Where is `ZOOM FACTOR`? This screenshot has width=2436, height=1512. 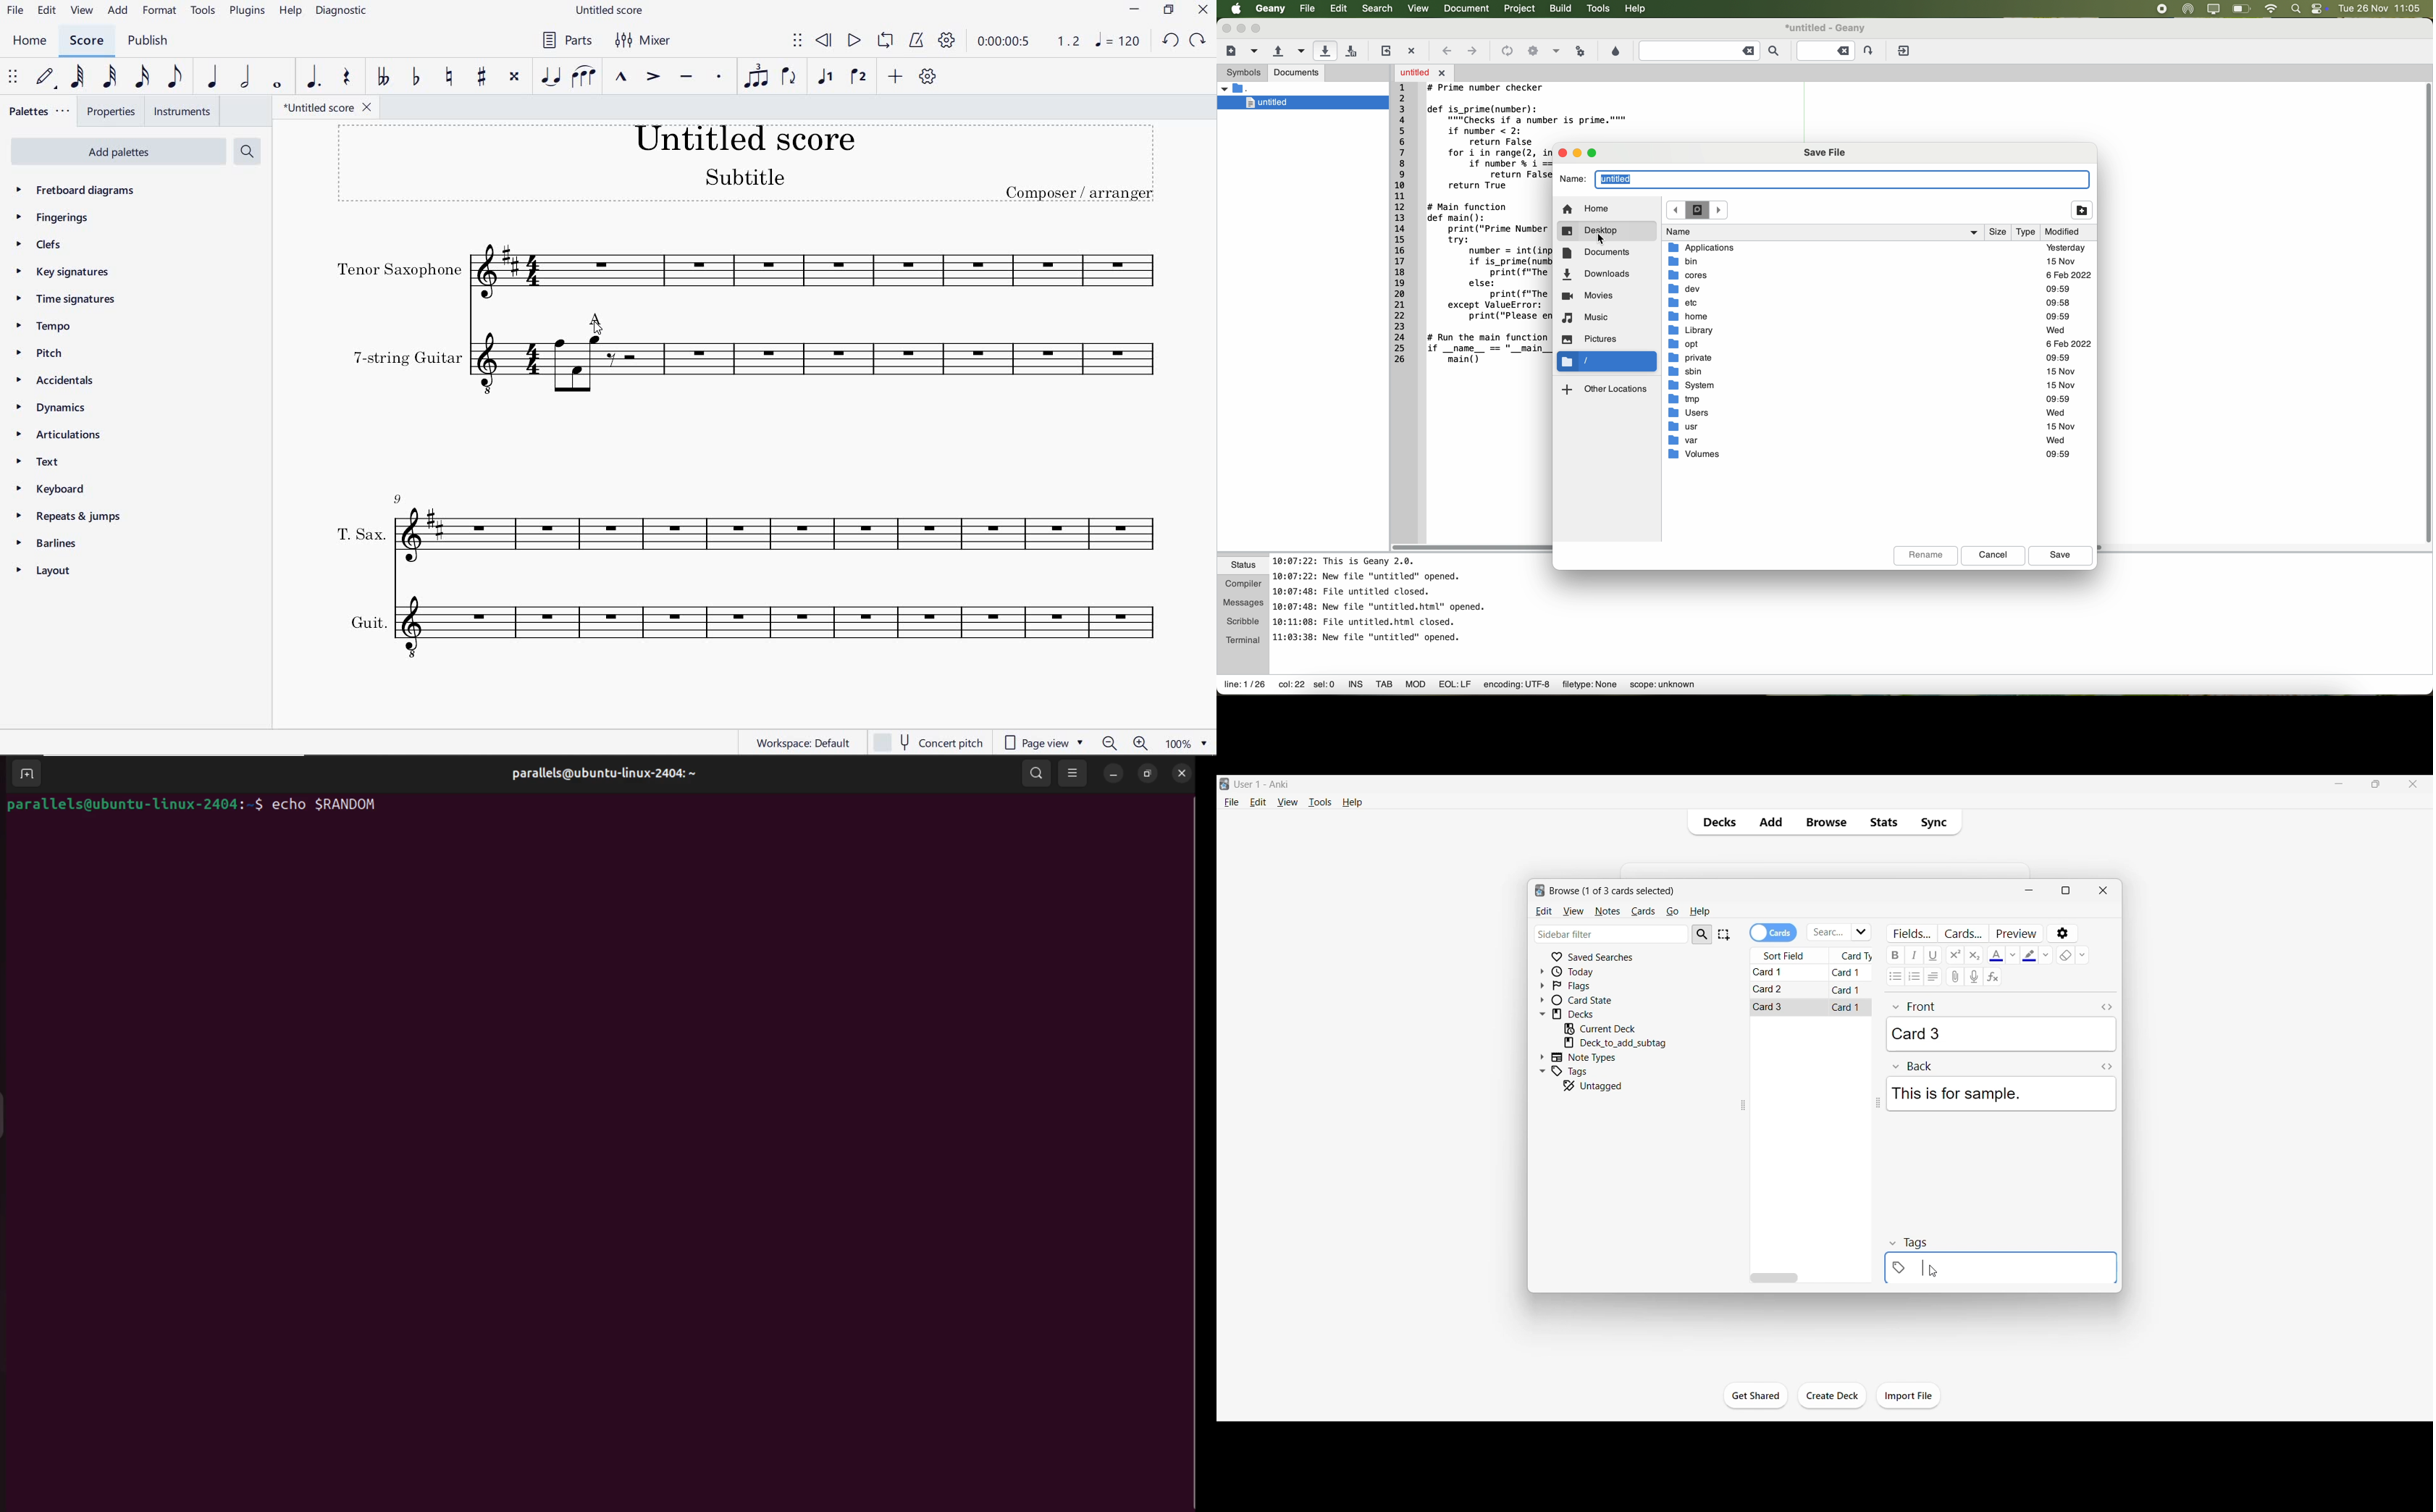 ZOOM FACTOR is located at coordinates (1186, 743).